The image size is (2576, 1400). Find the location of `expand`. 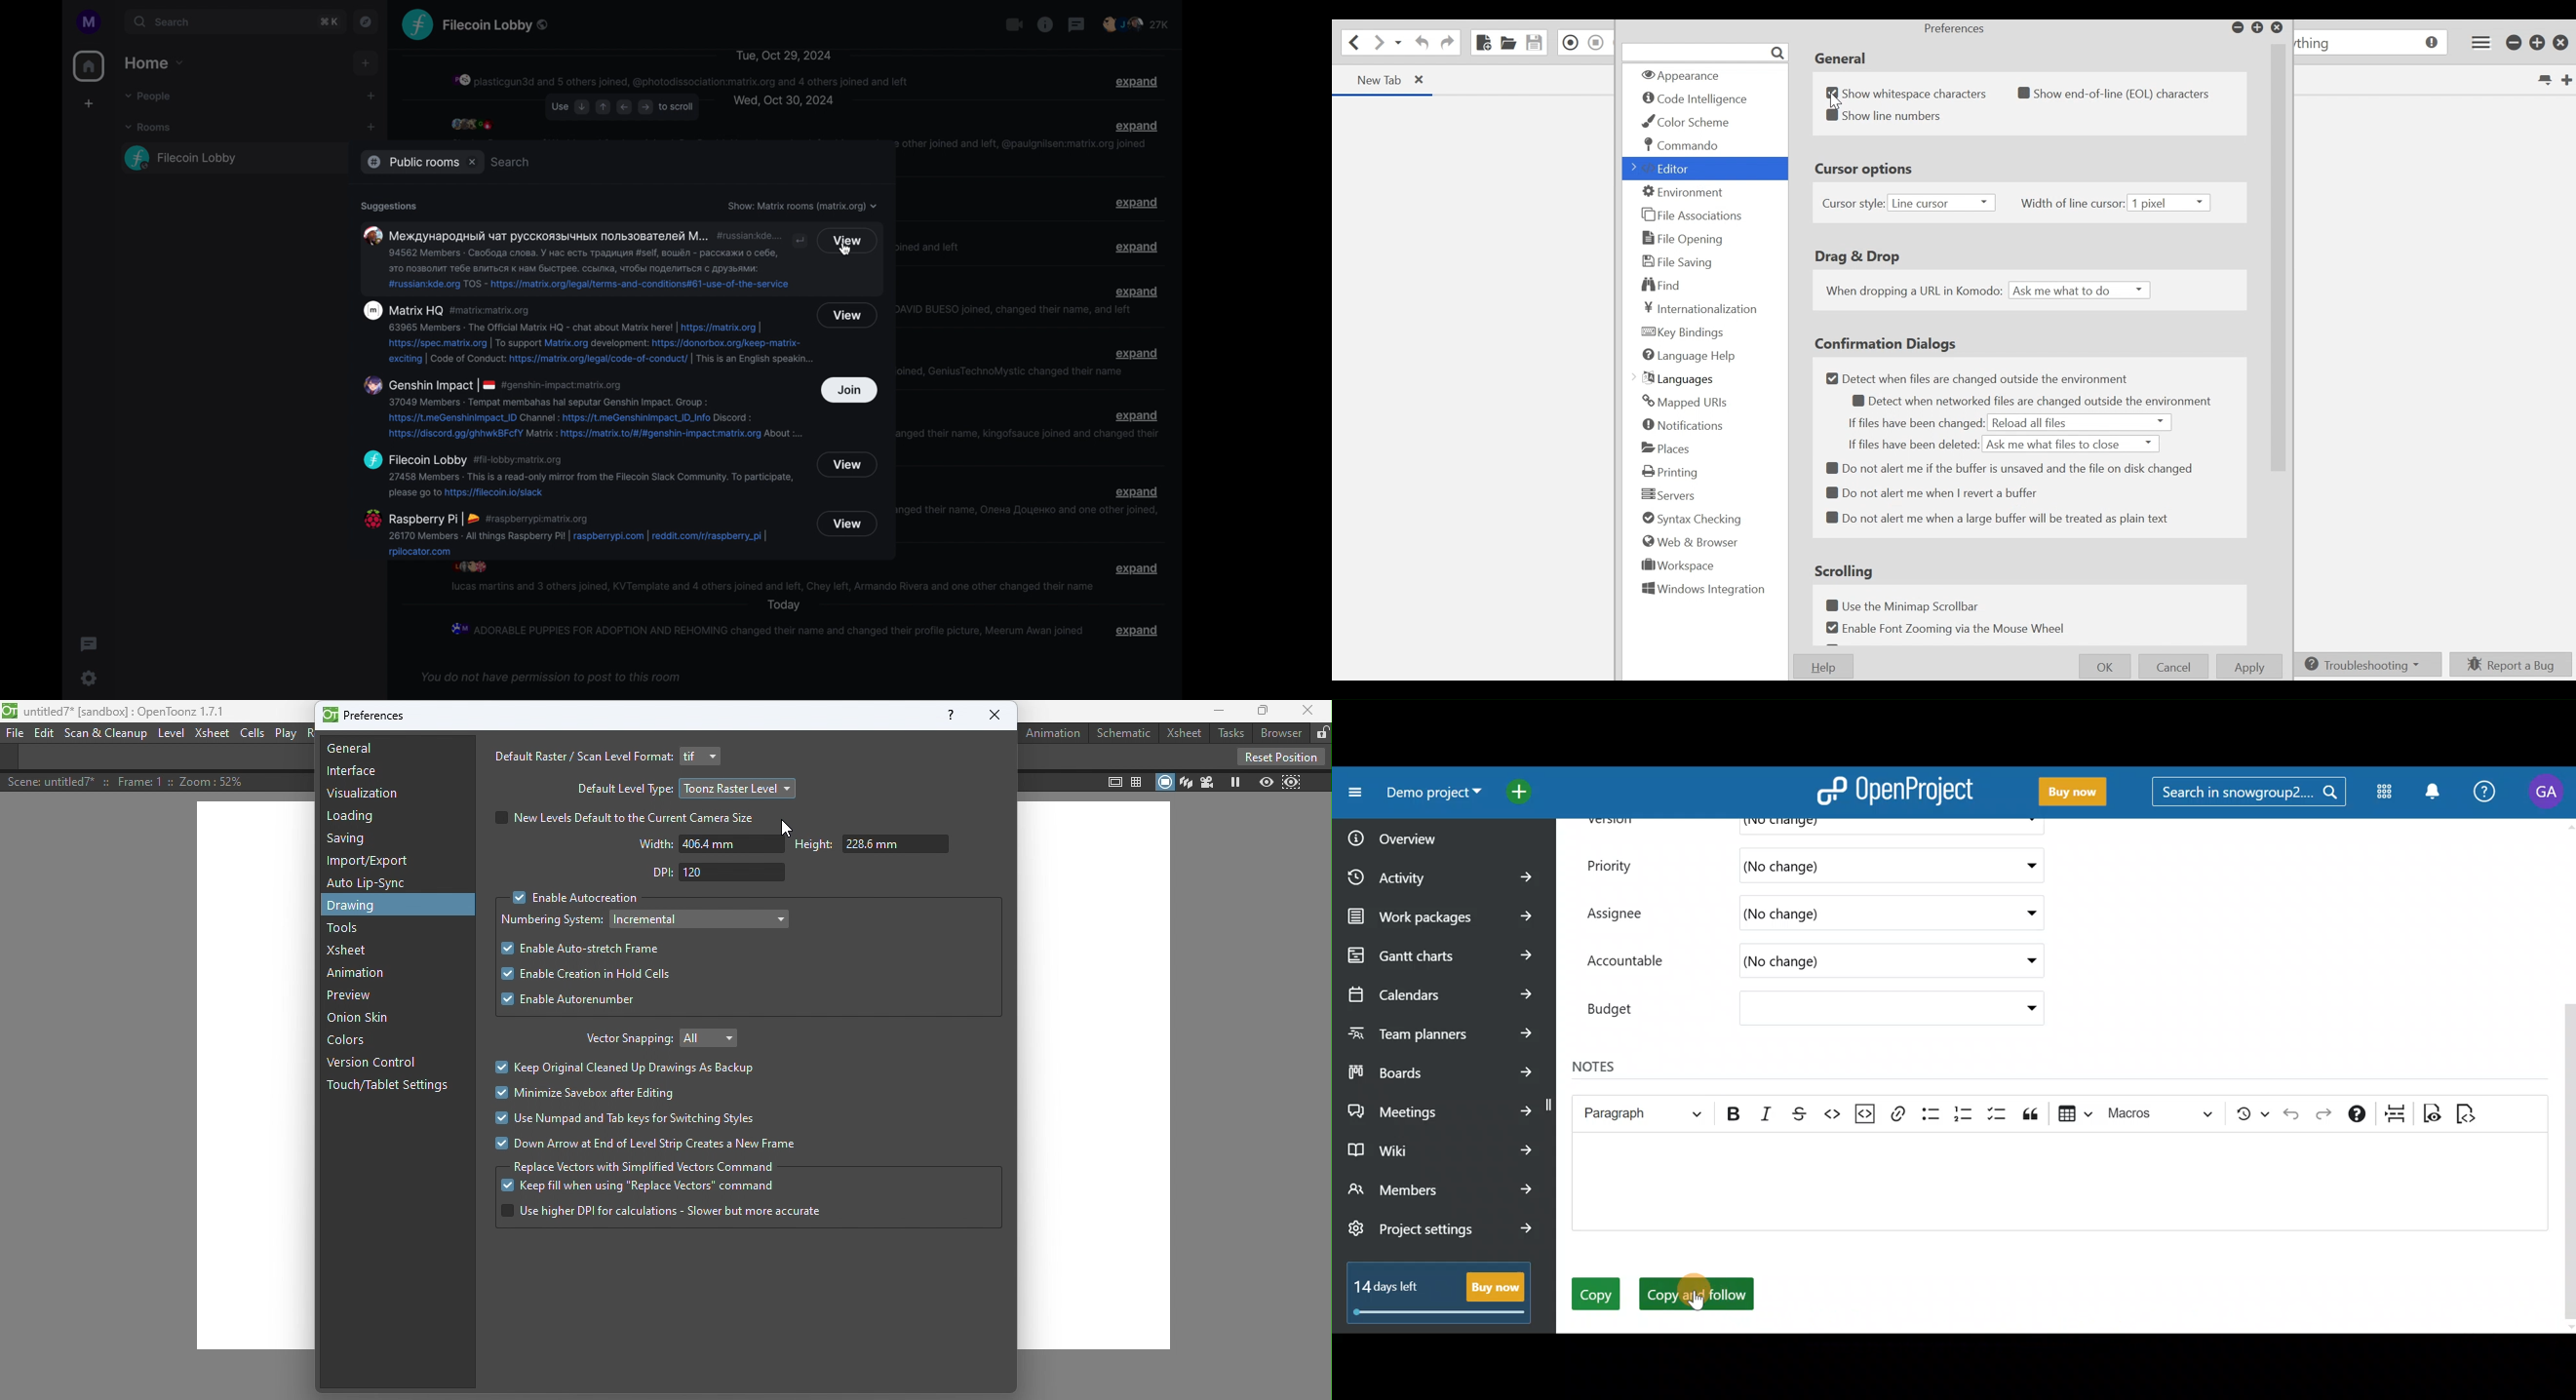

expand is located at coordinates (1137, 291).